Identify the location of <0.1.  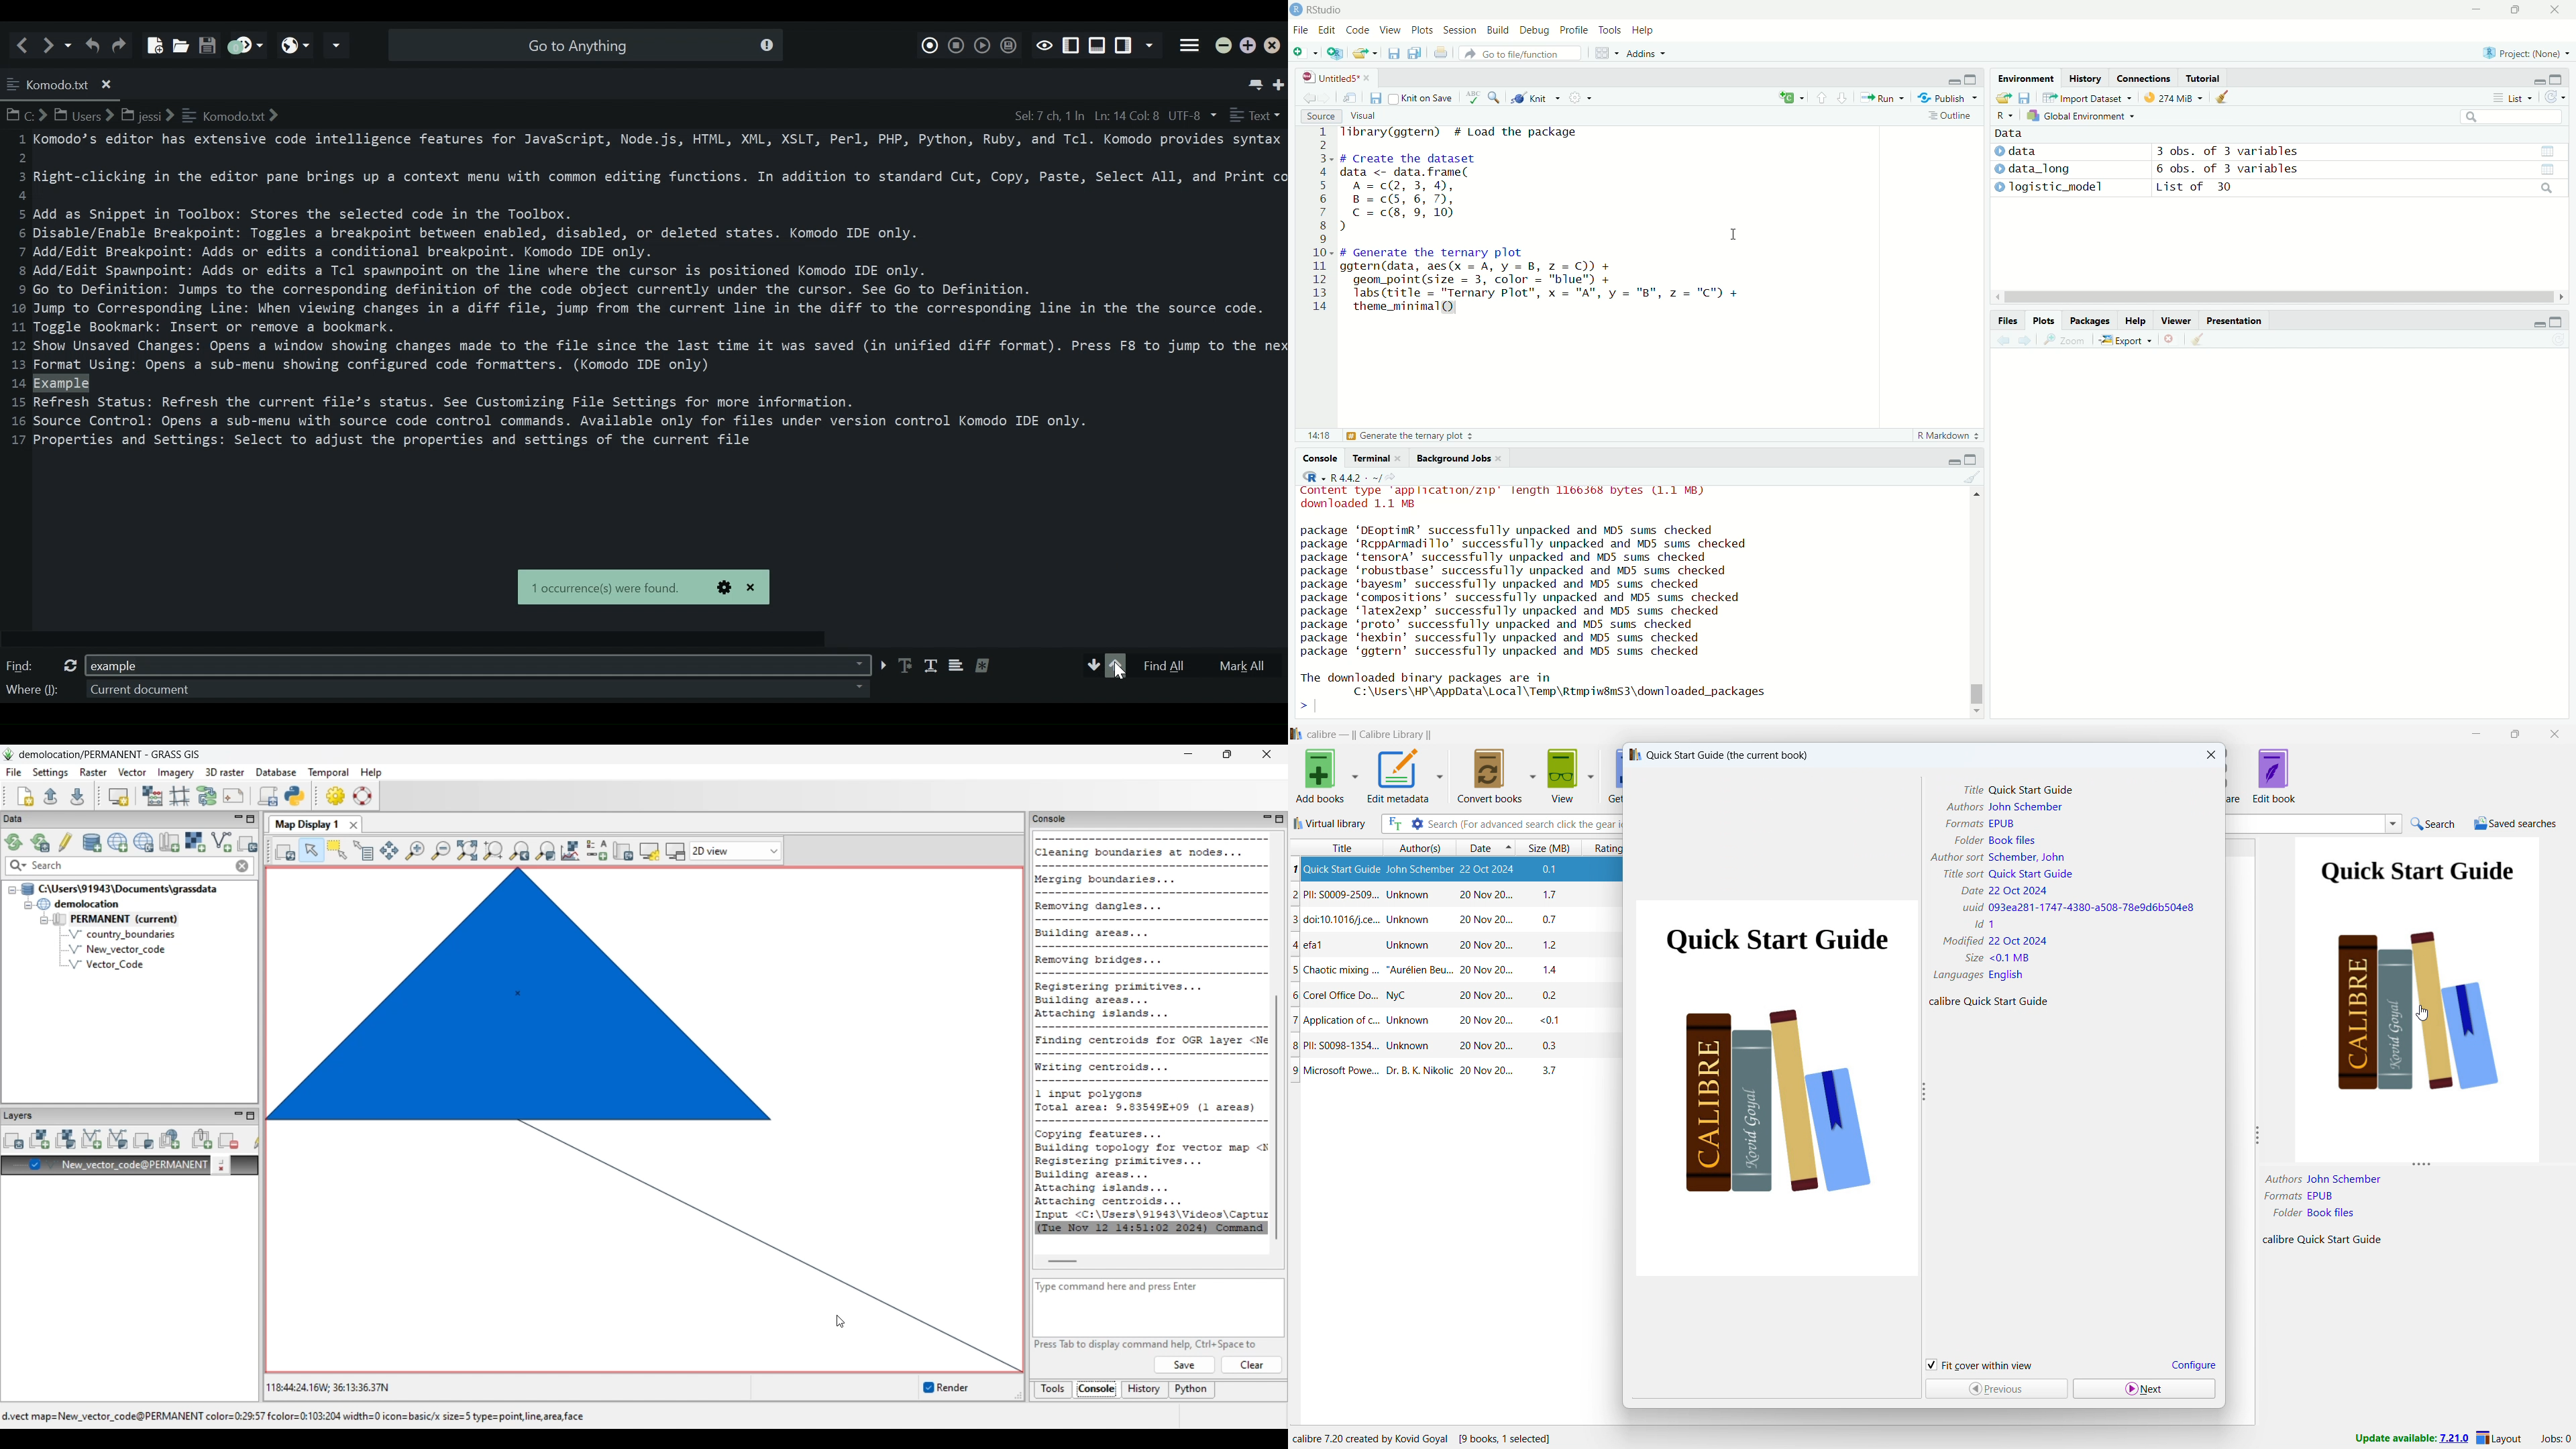
(1548, 1020).